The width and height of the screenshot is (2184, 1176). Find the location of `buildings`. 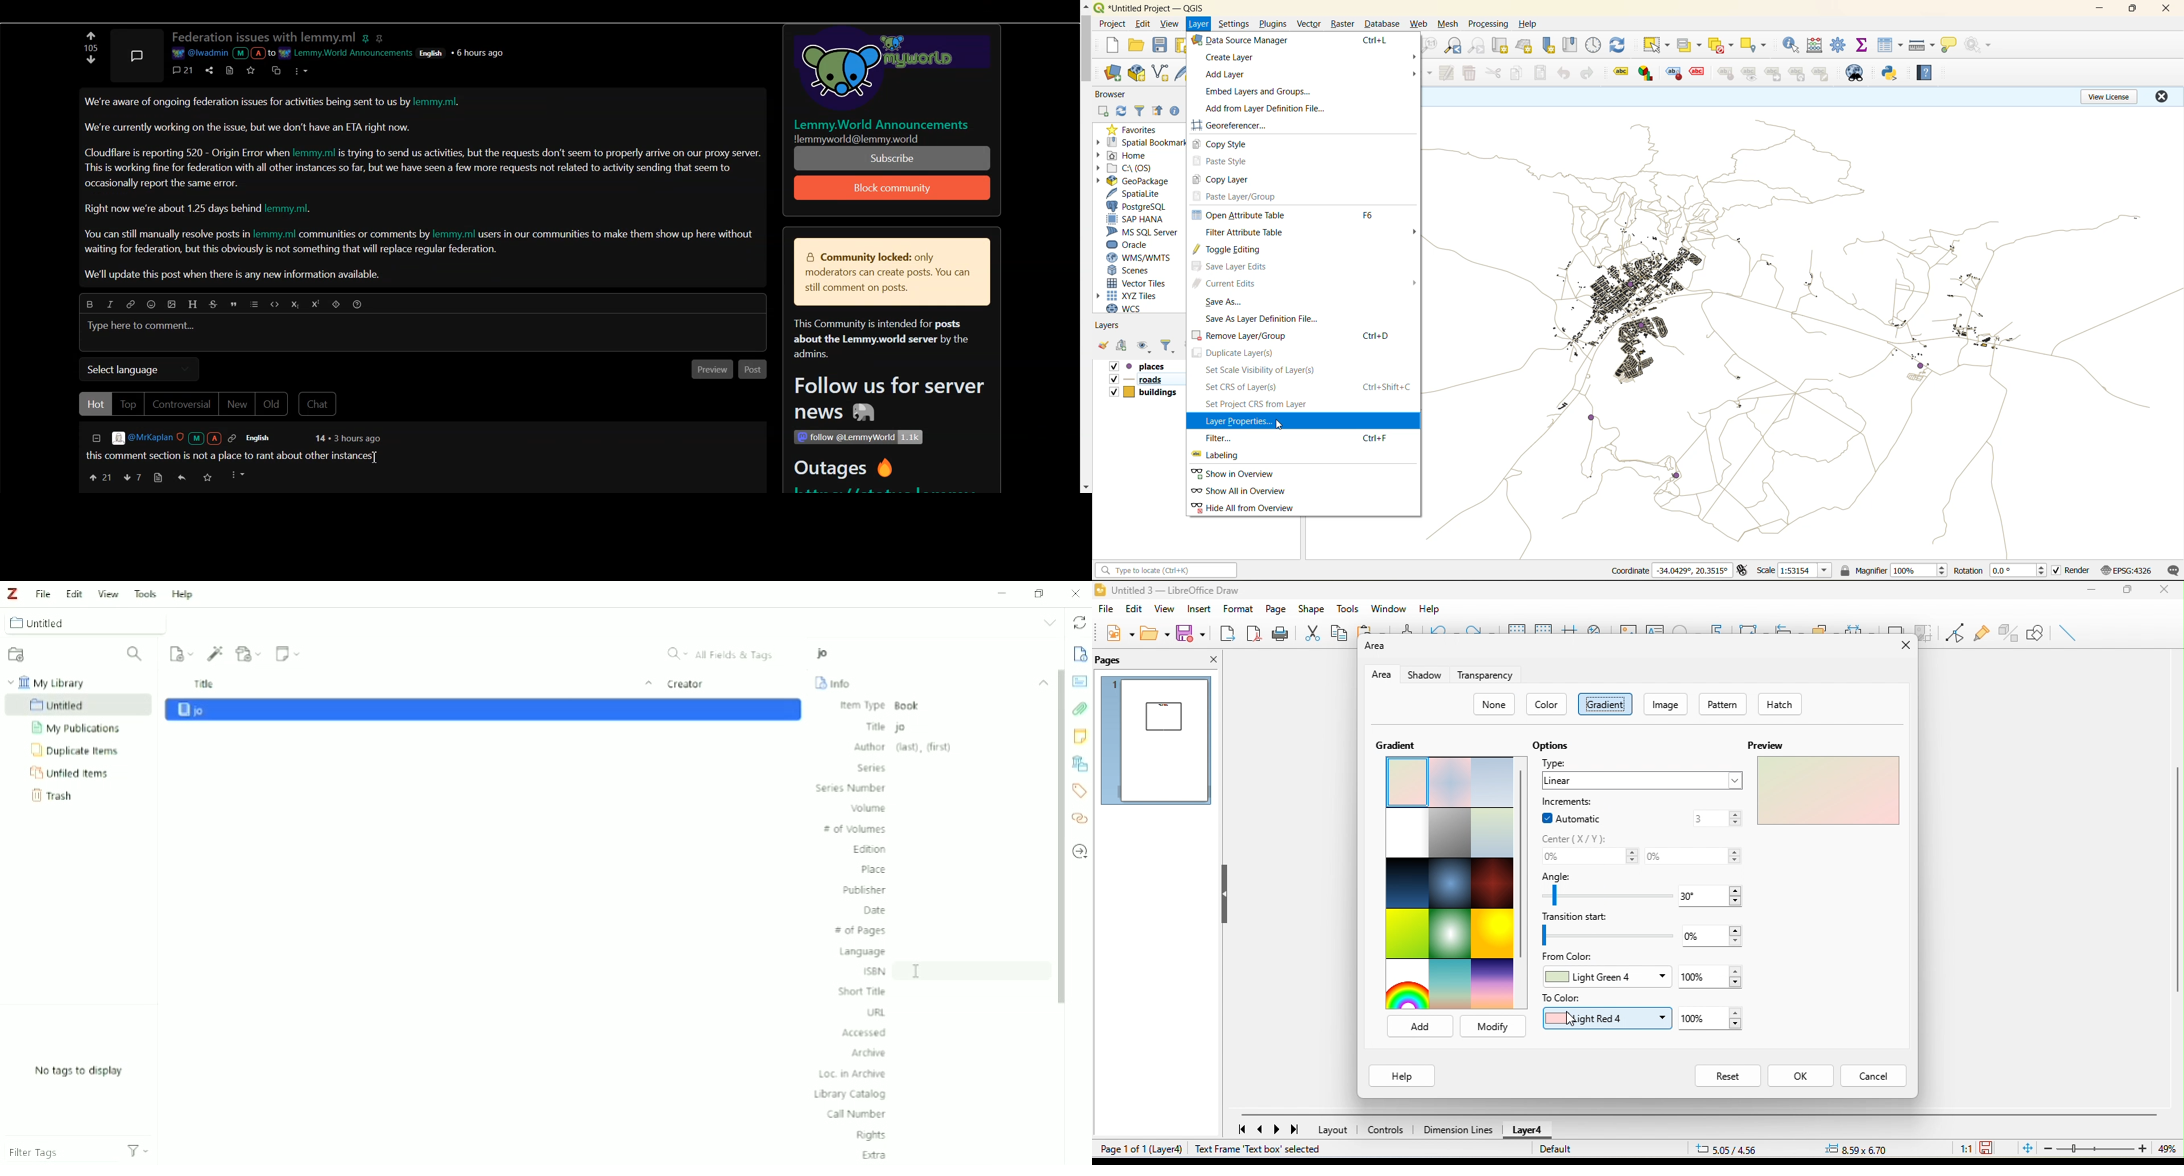

buildings is located at coordinates (1143, 394).